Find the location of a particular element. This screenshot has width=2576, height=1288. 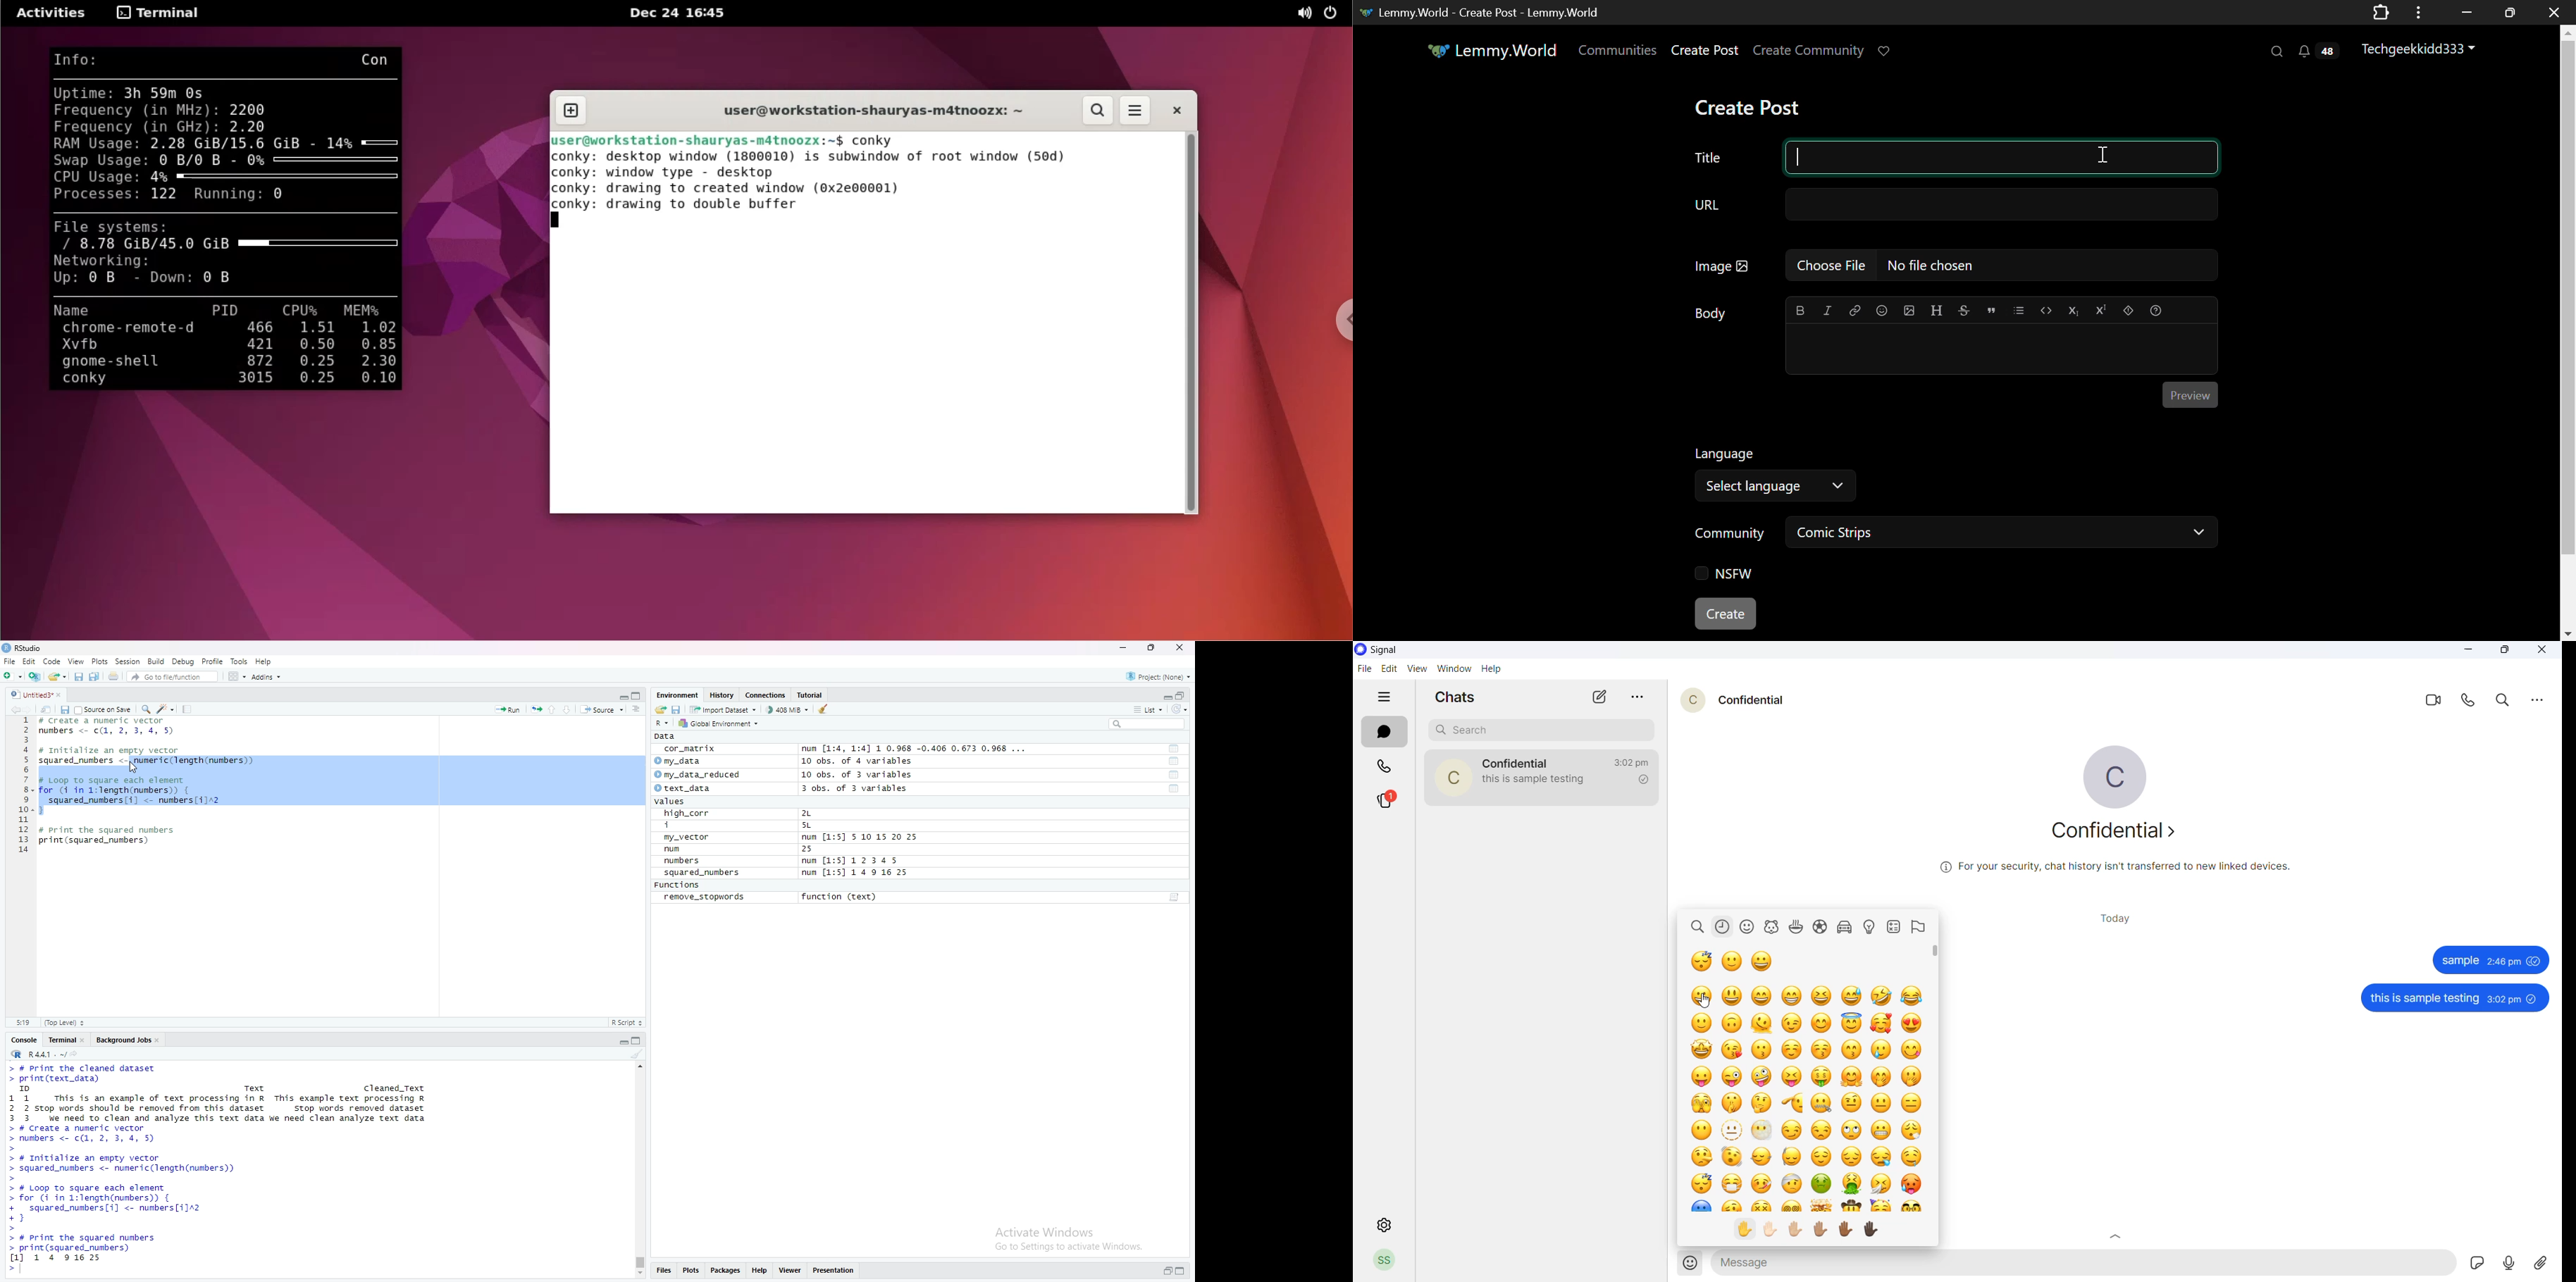

Language is located at coordinates (1724, 454).